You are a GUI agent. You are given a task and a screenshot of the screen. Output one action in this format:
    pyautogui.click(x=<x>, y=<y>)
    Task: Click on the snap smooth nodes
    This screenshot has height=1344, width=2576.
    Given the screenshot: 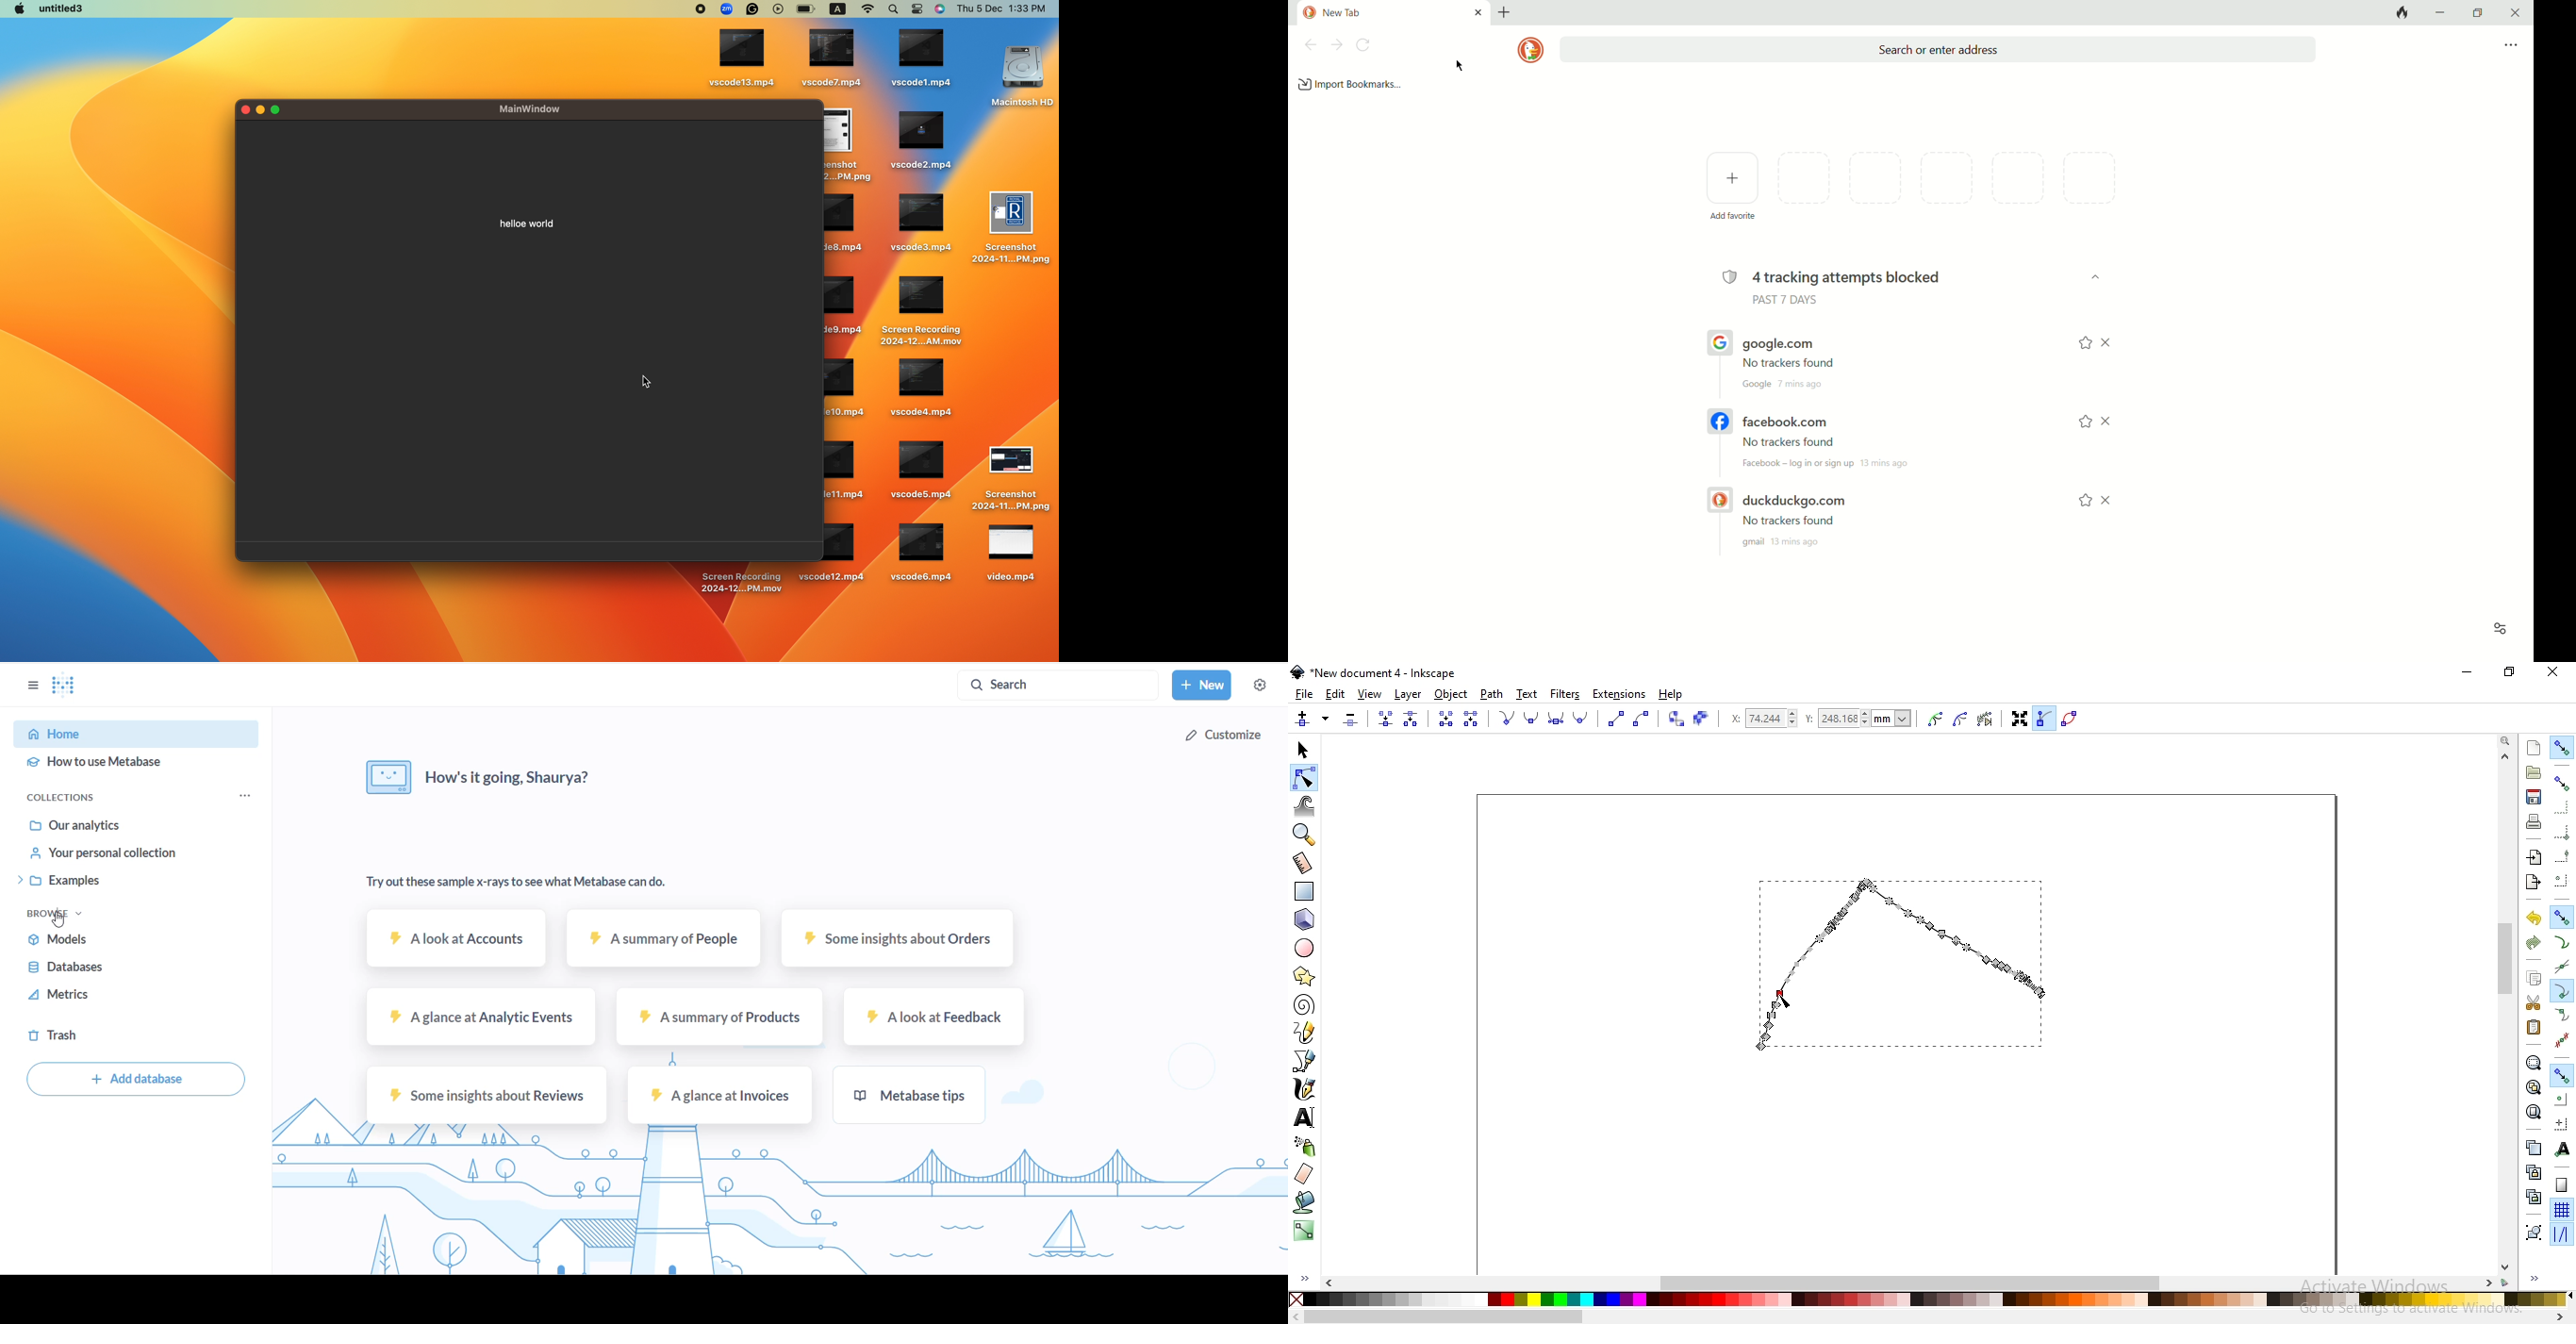 What is the action you would take?
    pyautogui.click(x=2562, y=1016)
    